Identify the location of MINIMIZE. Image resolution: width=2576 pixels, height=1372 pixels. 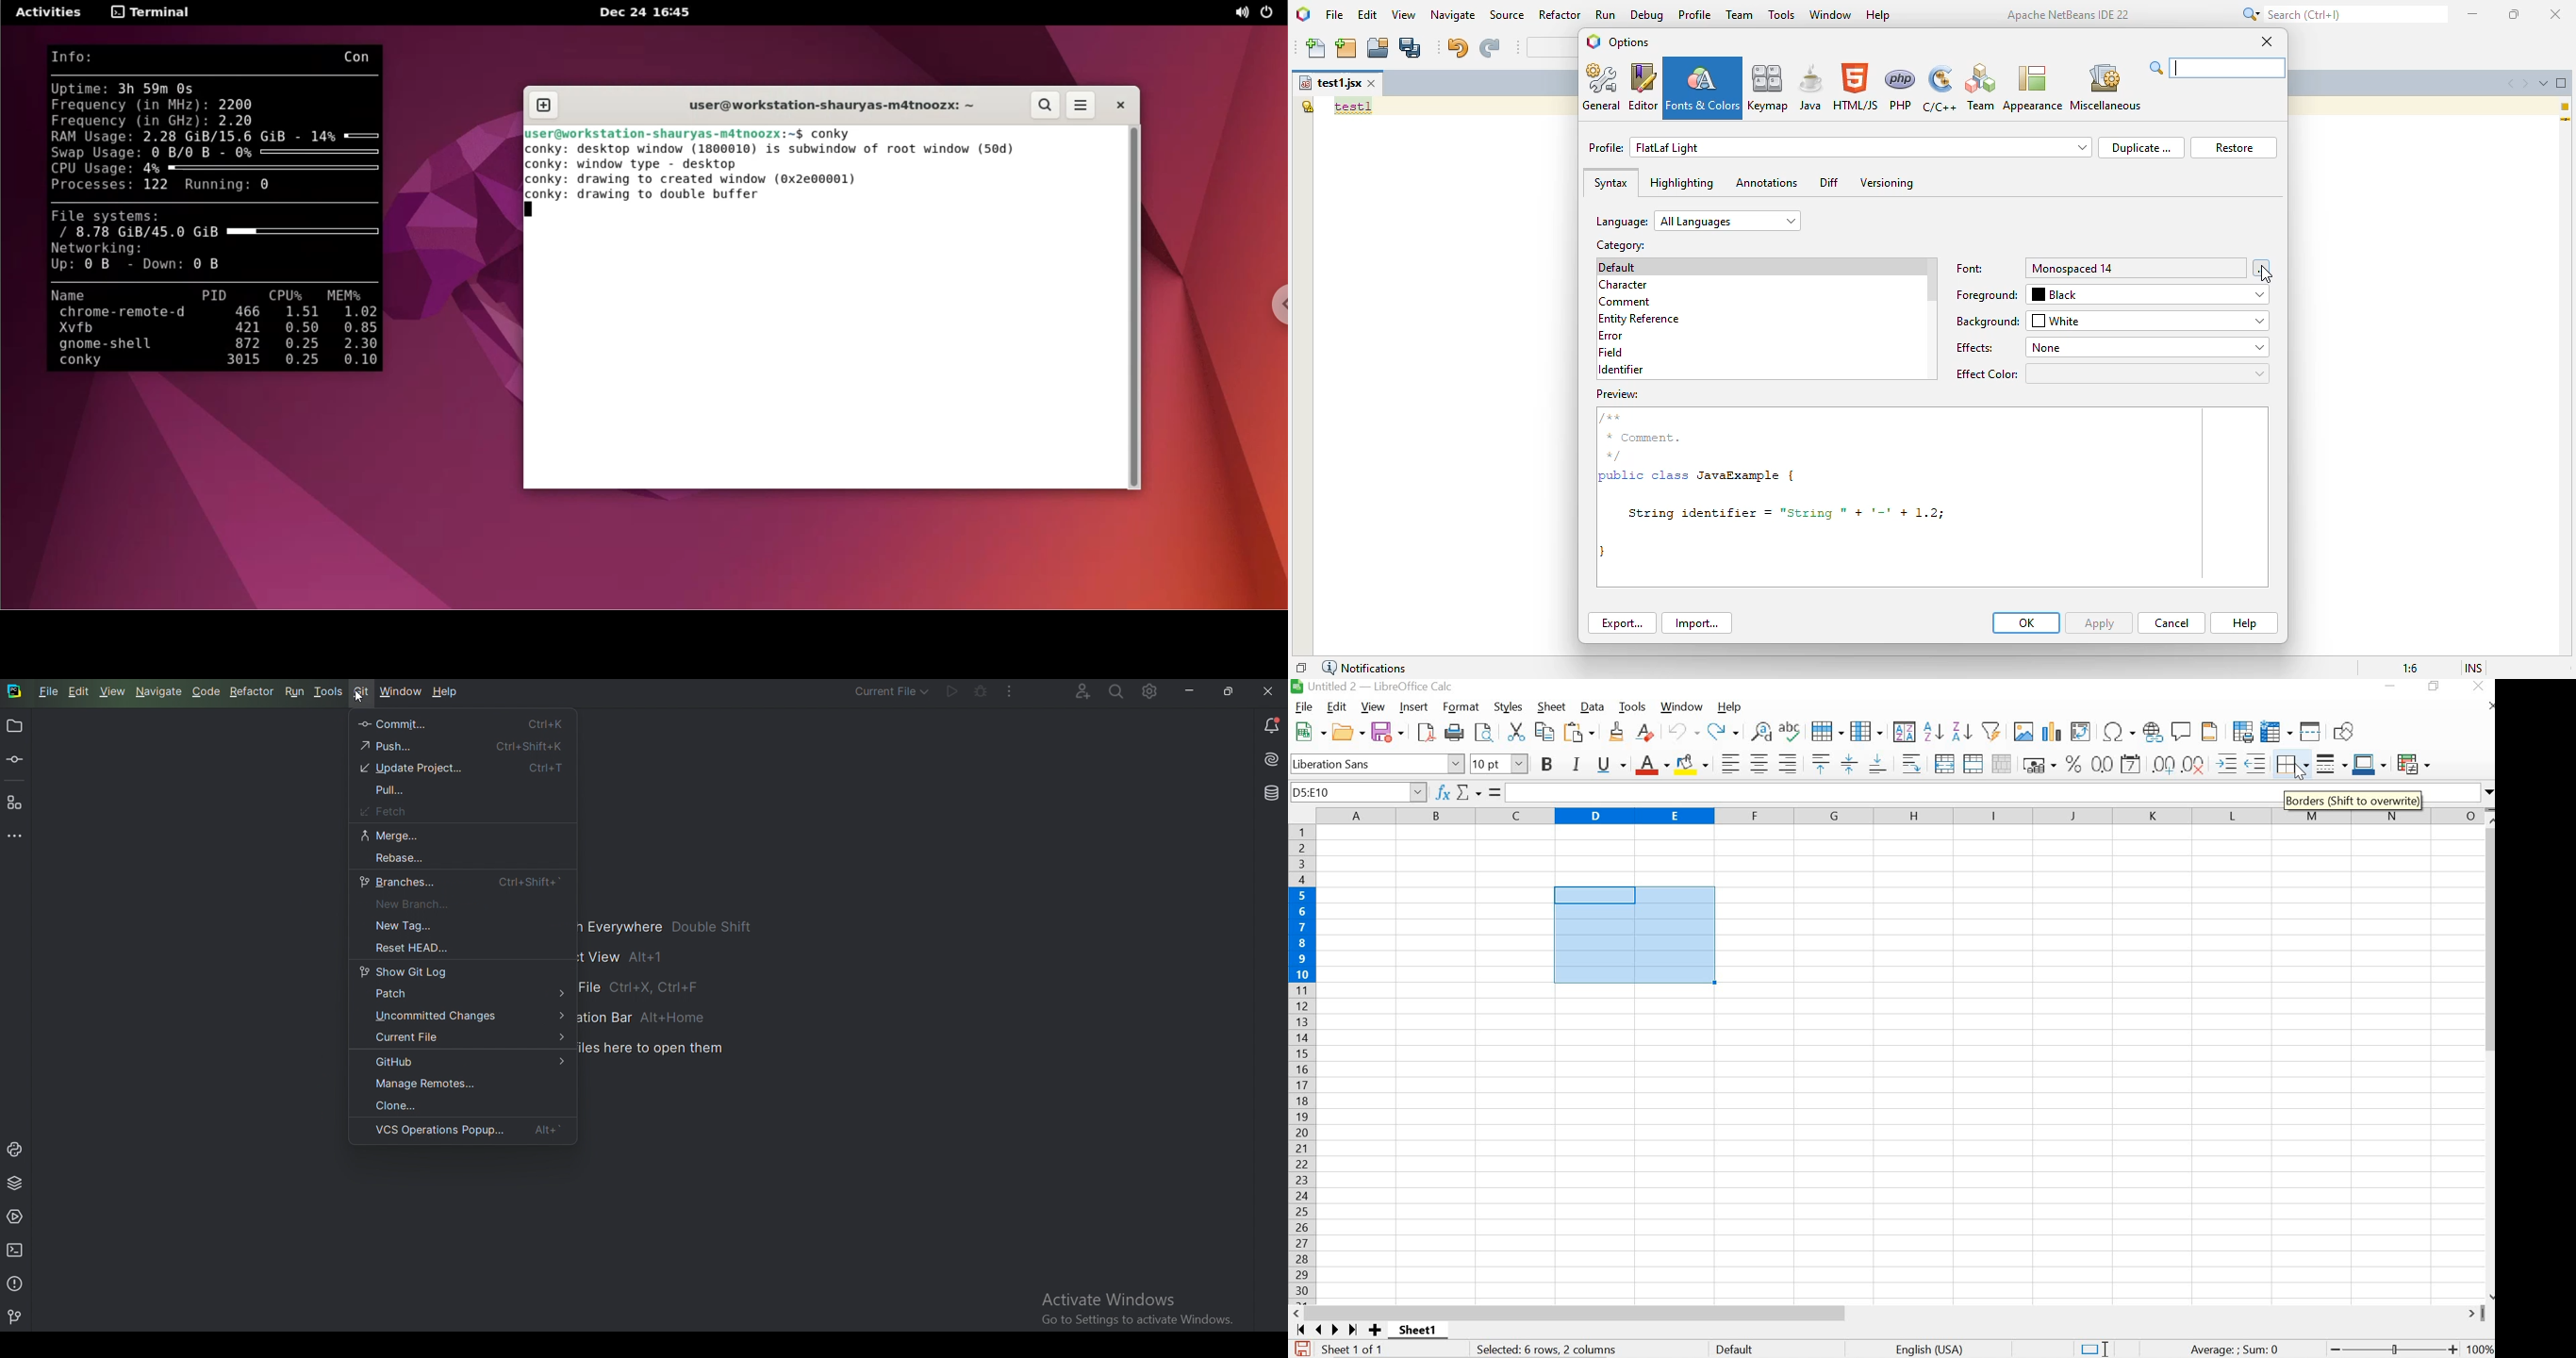
(2390, 685).